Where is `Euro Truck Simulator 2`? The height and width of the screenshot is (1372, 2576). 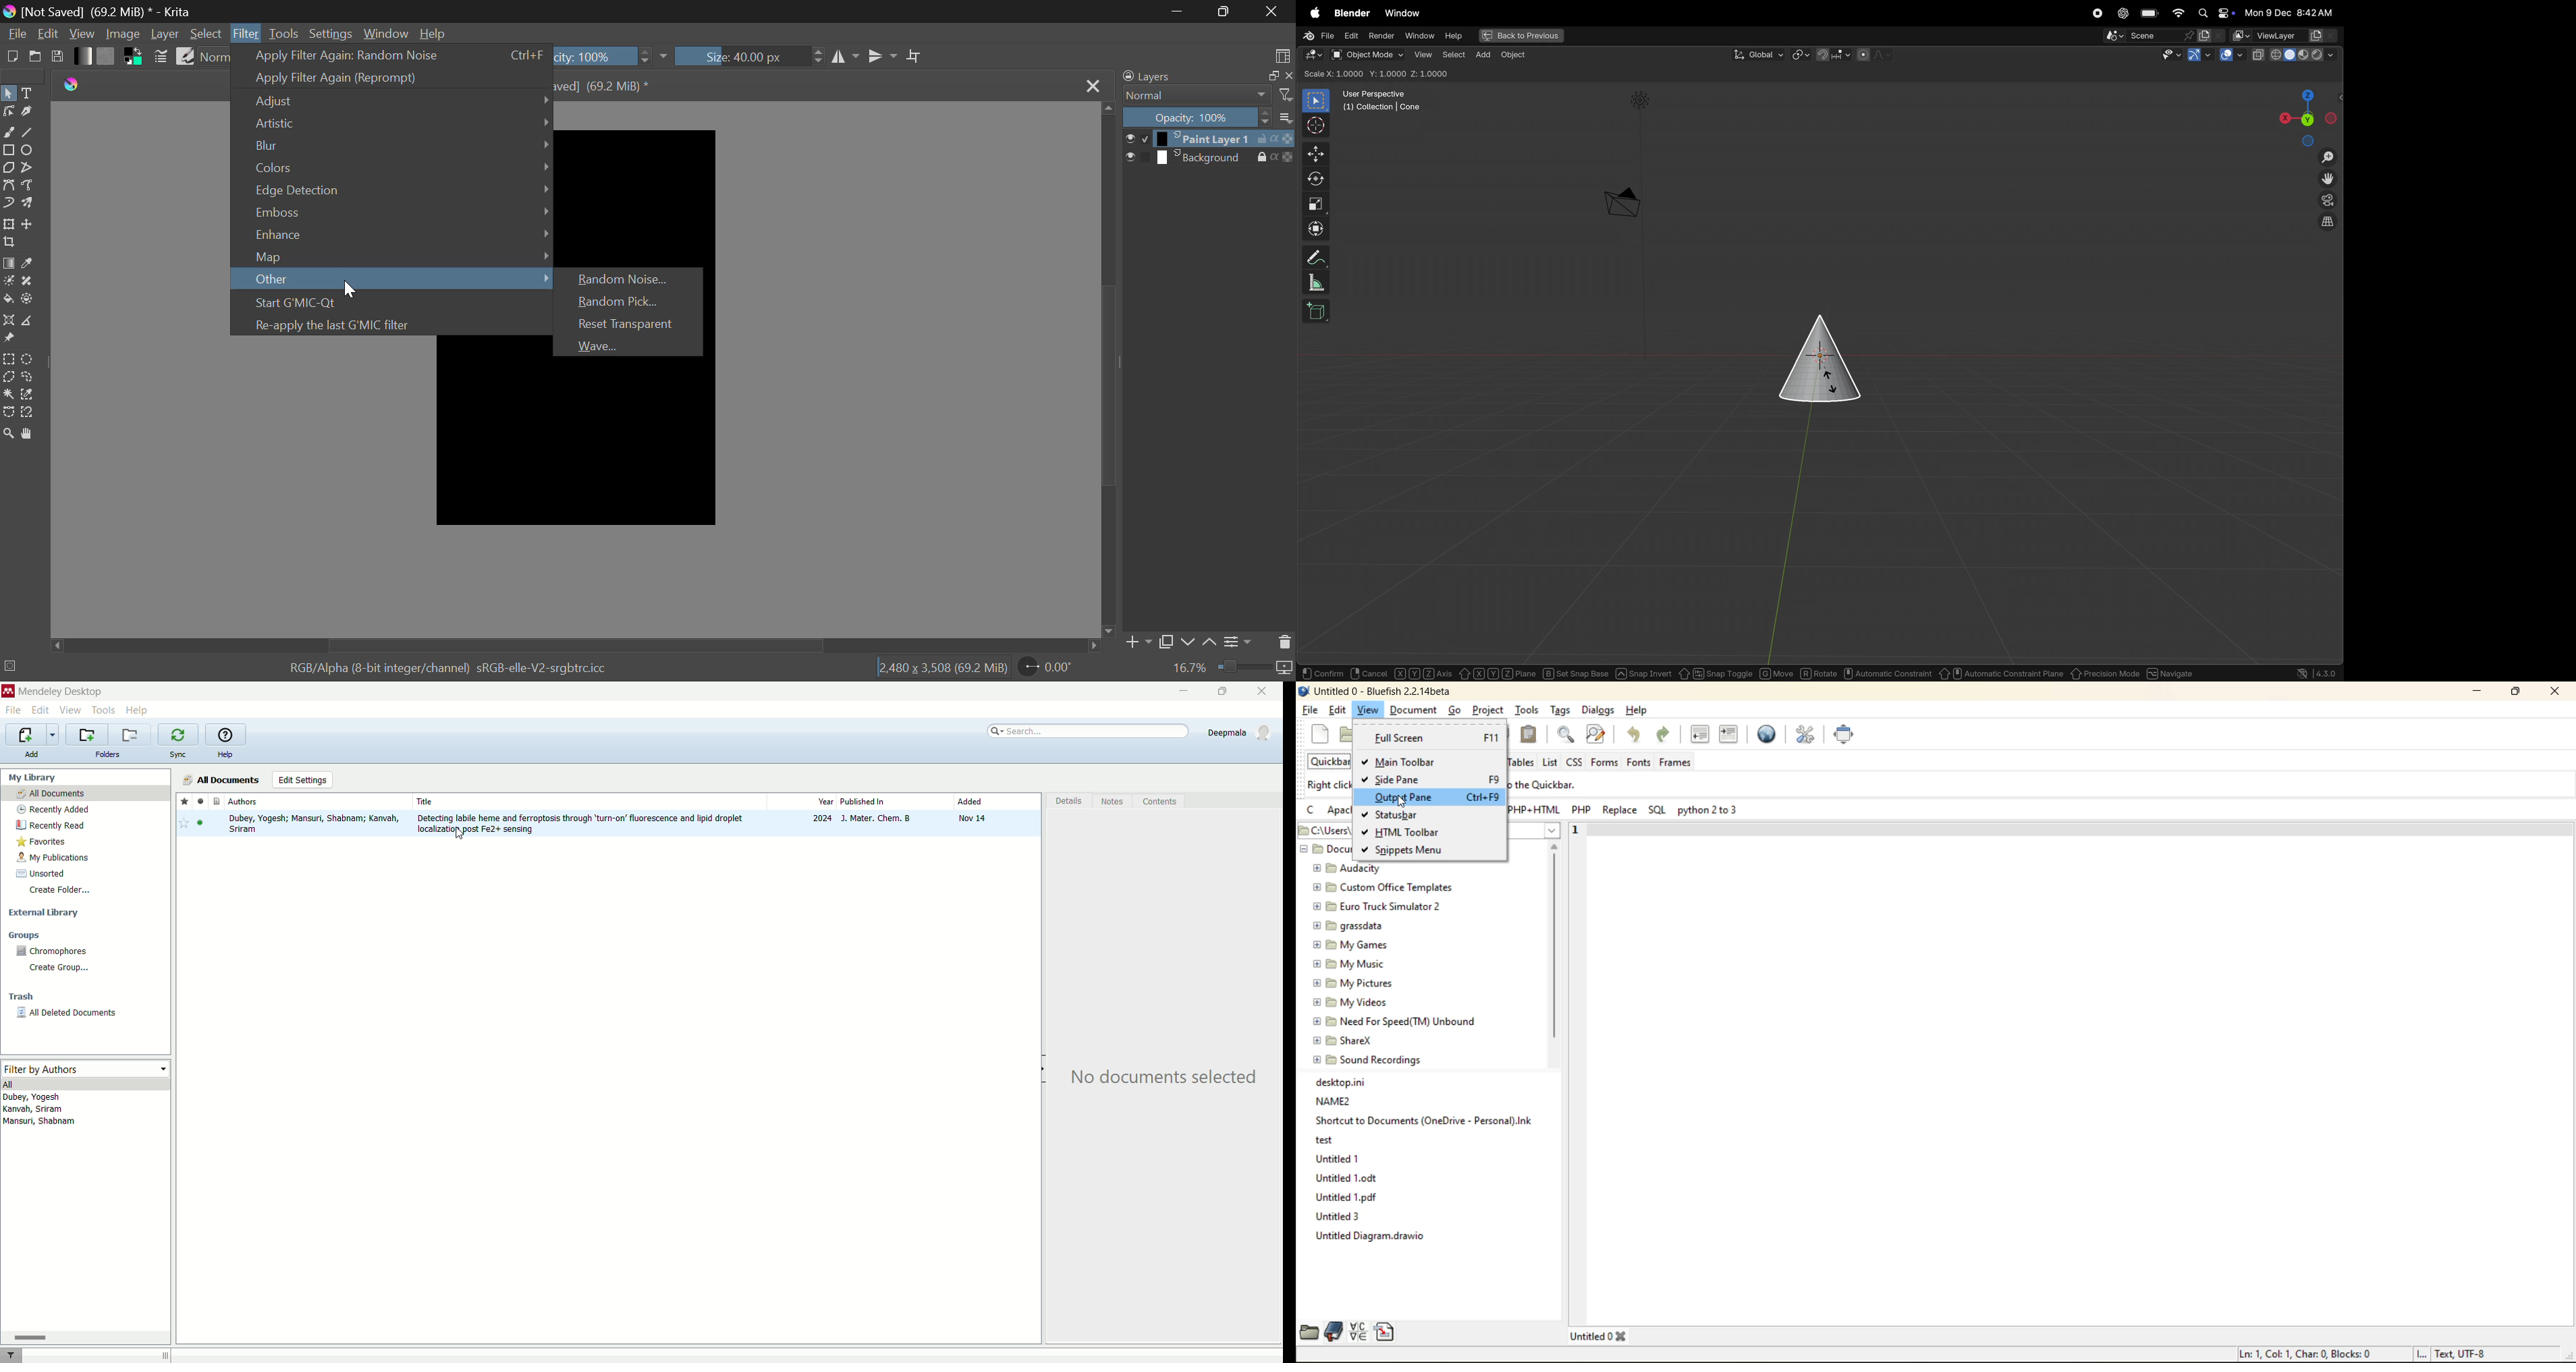
Euro Truck Simulator 2 is located at coordinates (1378, 906).